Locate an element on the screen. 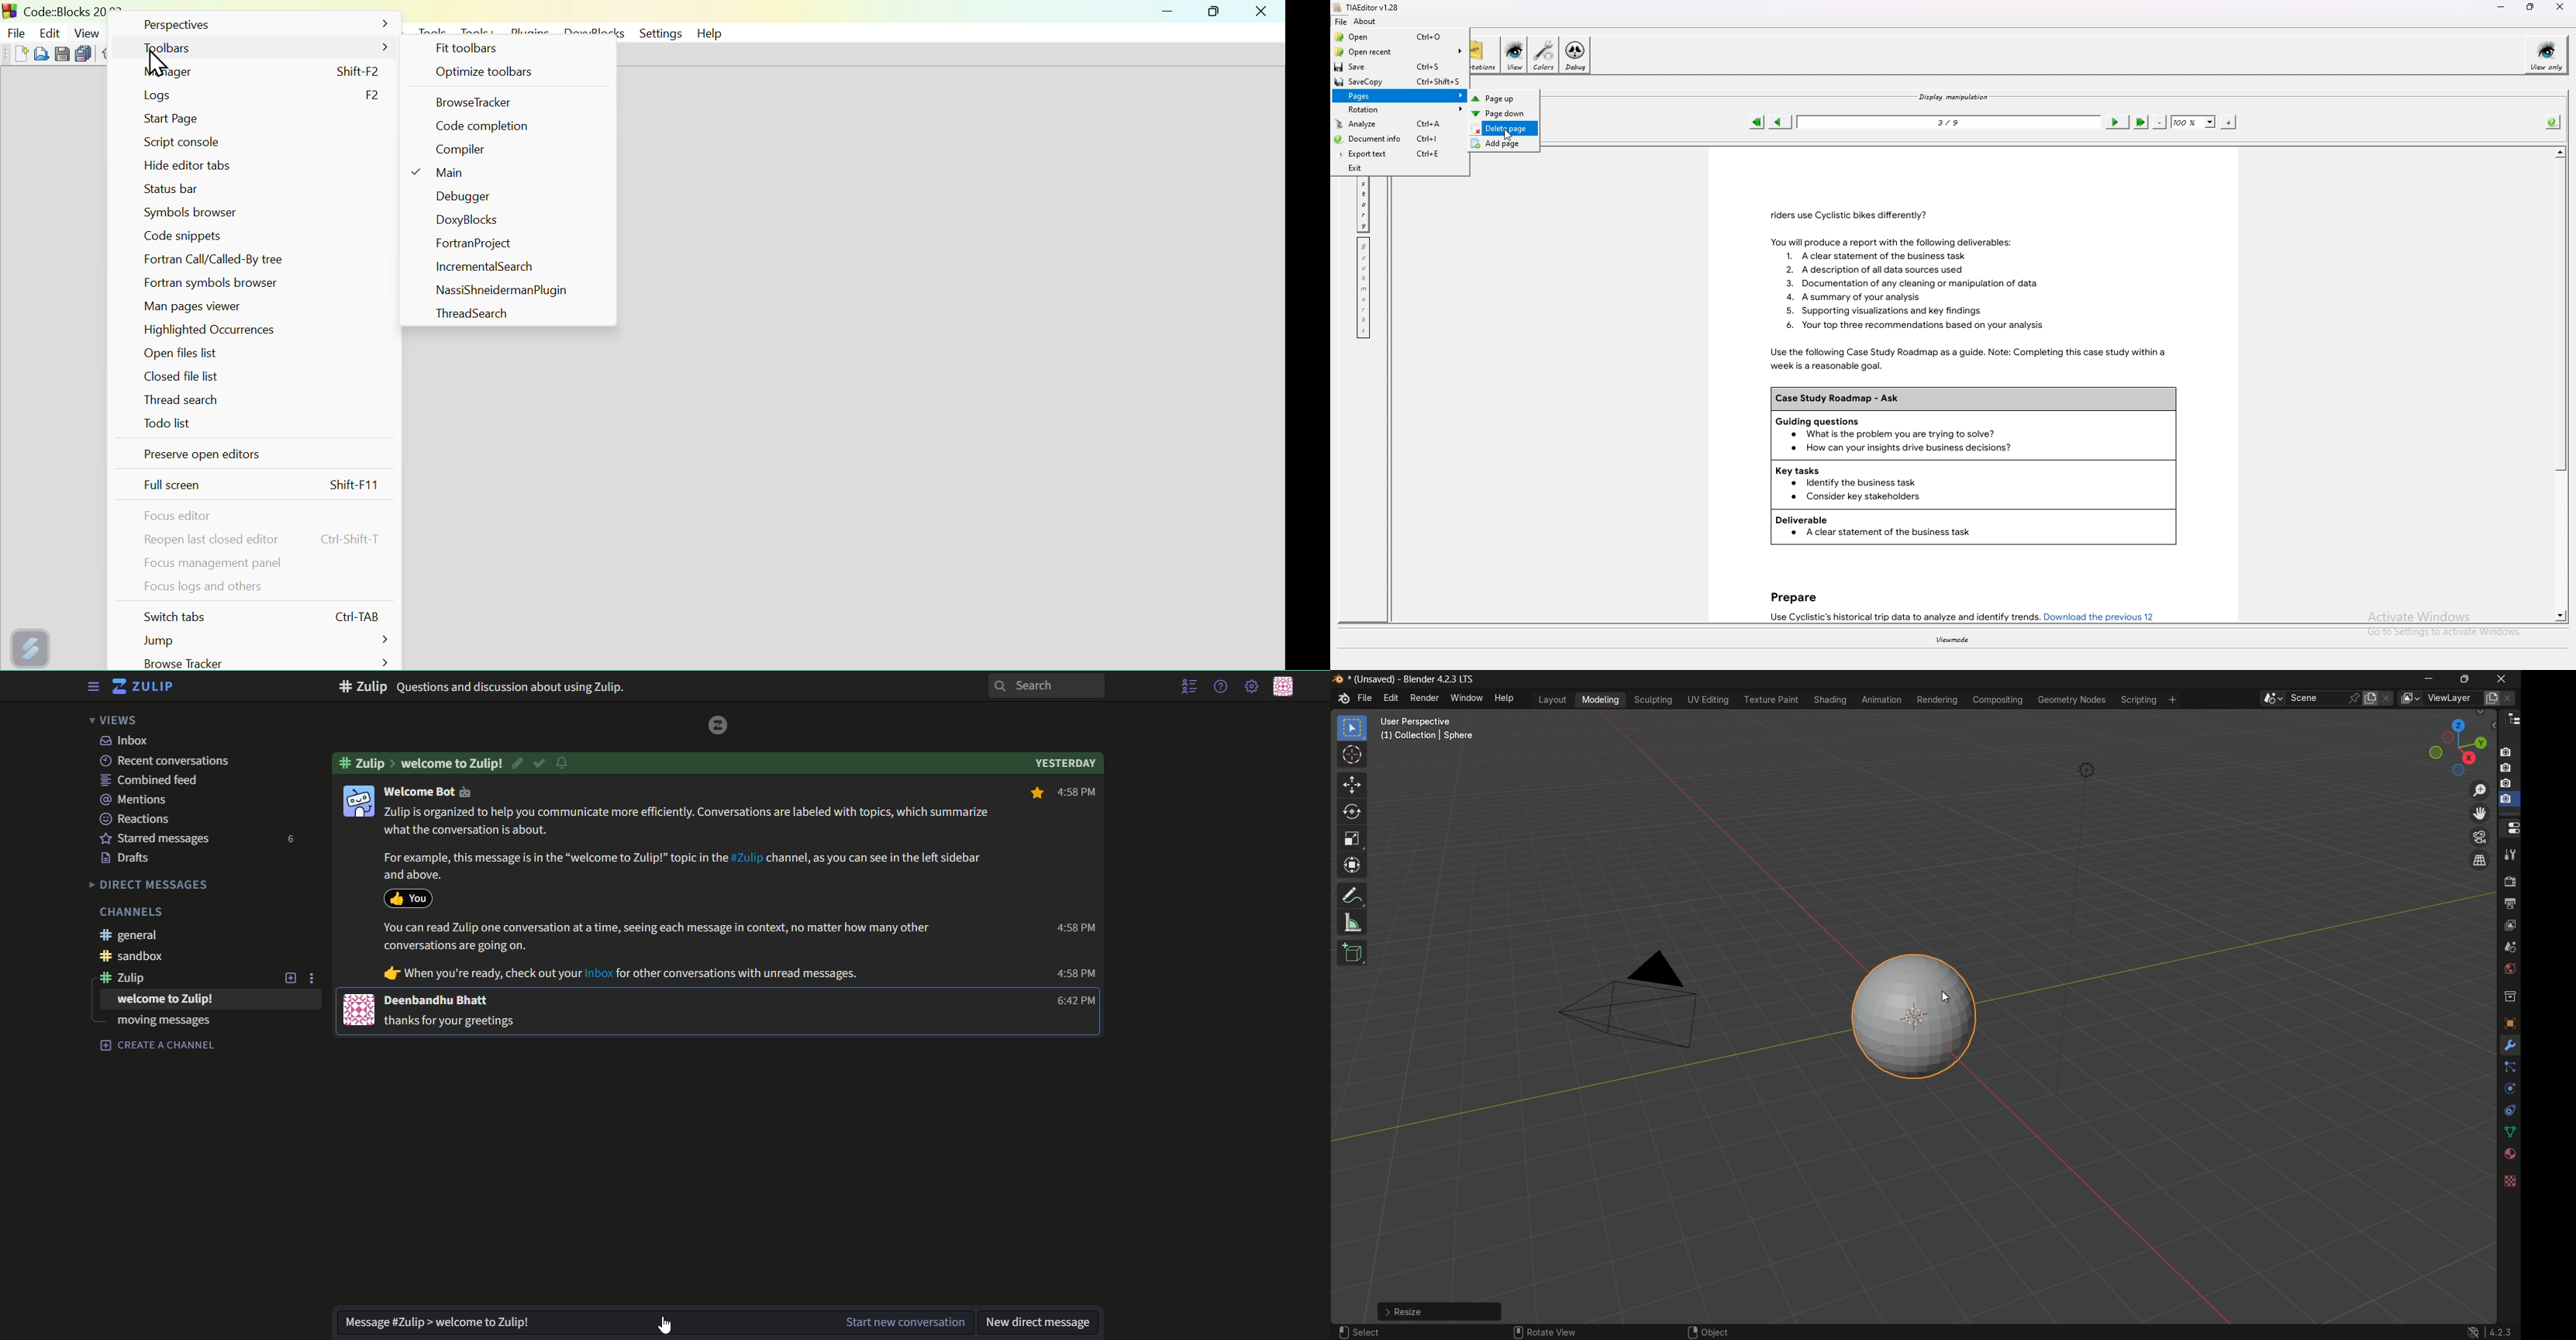 The image size is (2576, 1344). texture paint menu is located at coordinates (1771, 700).